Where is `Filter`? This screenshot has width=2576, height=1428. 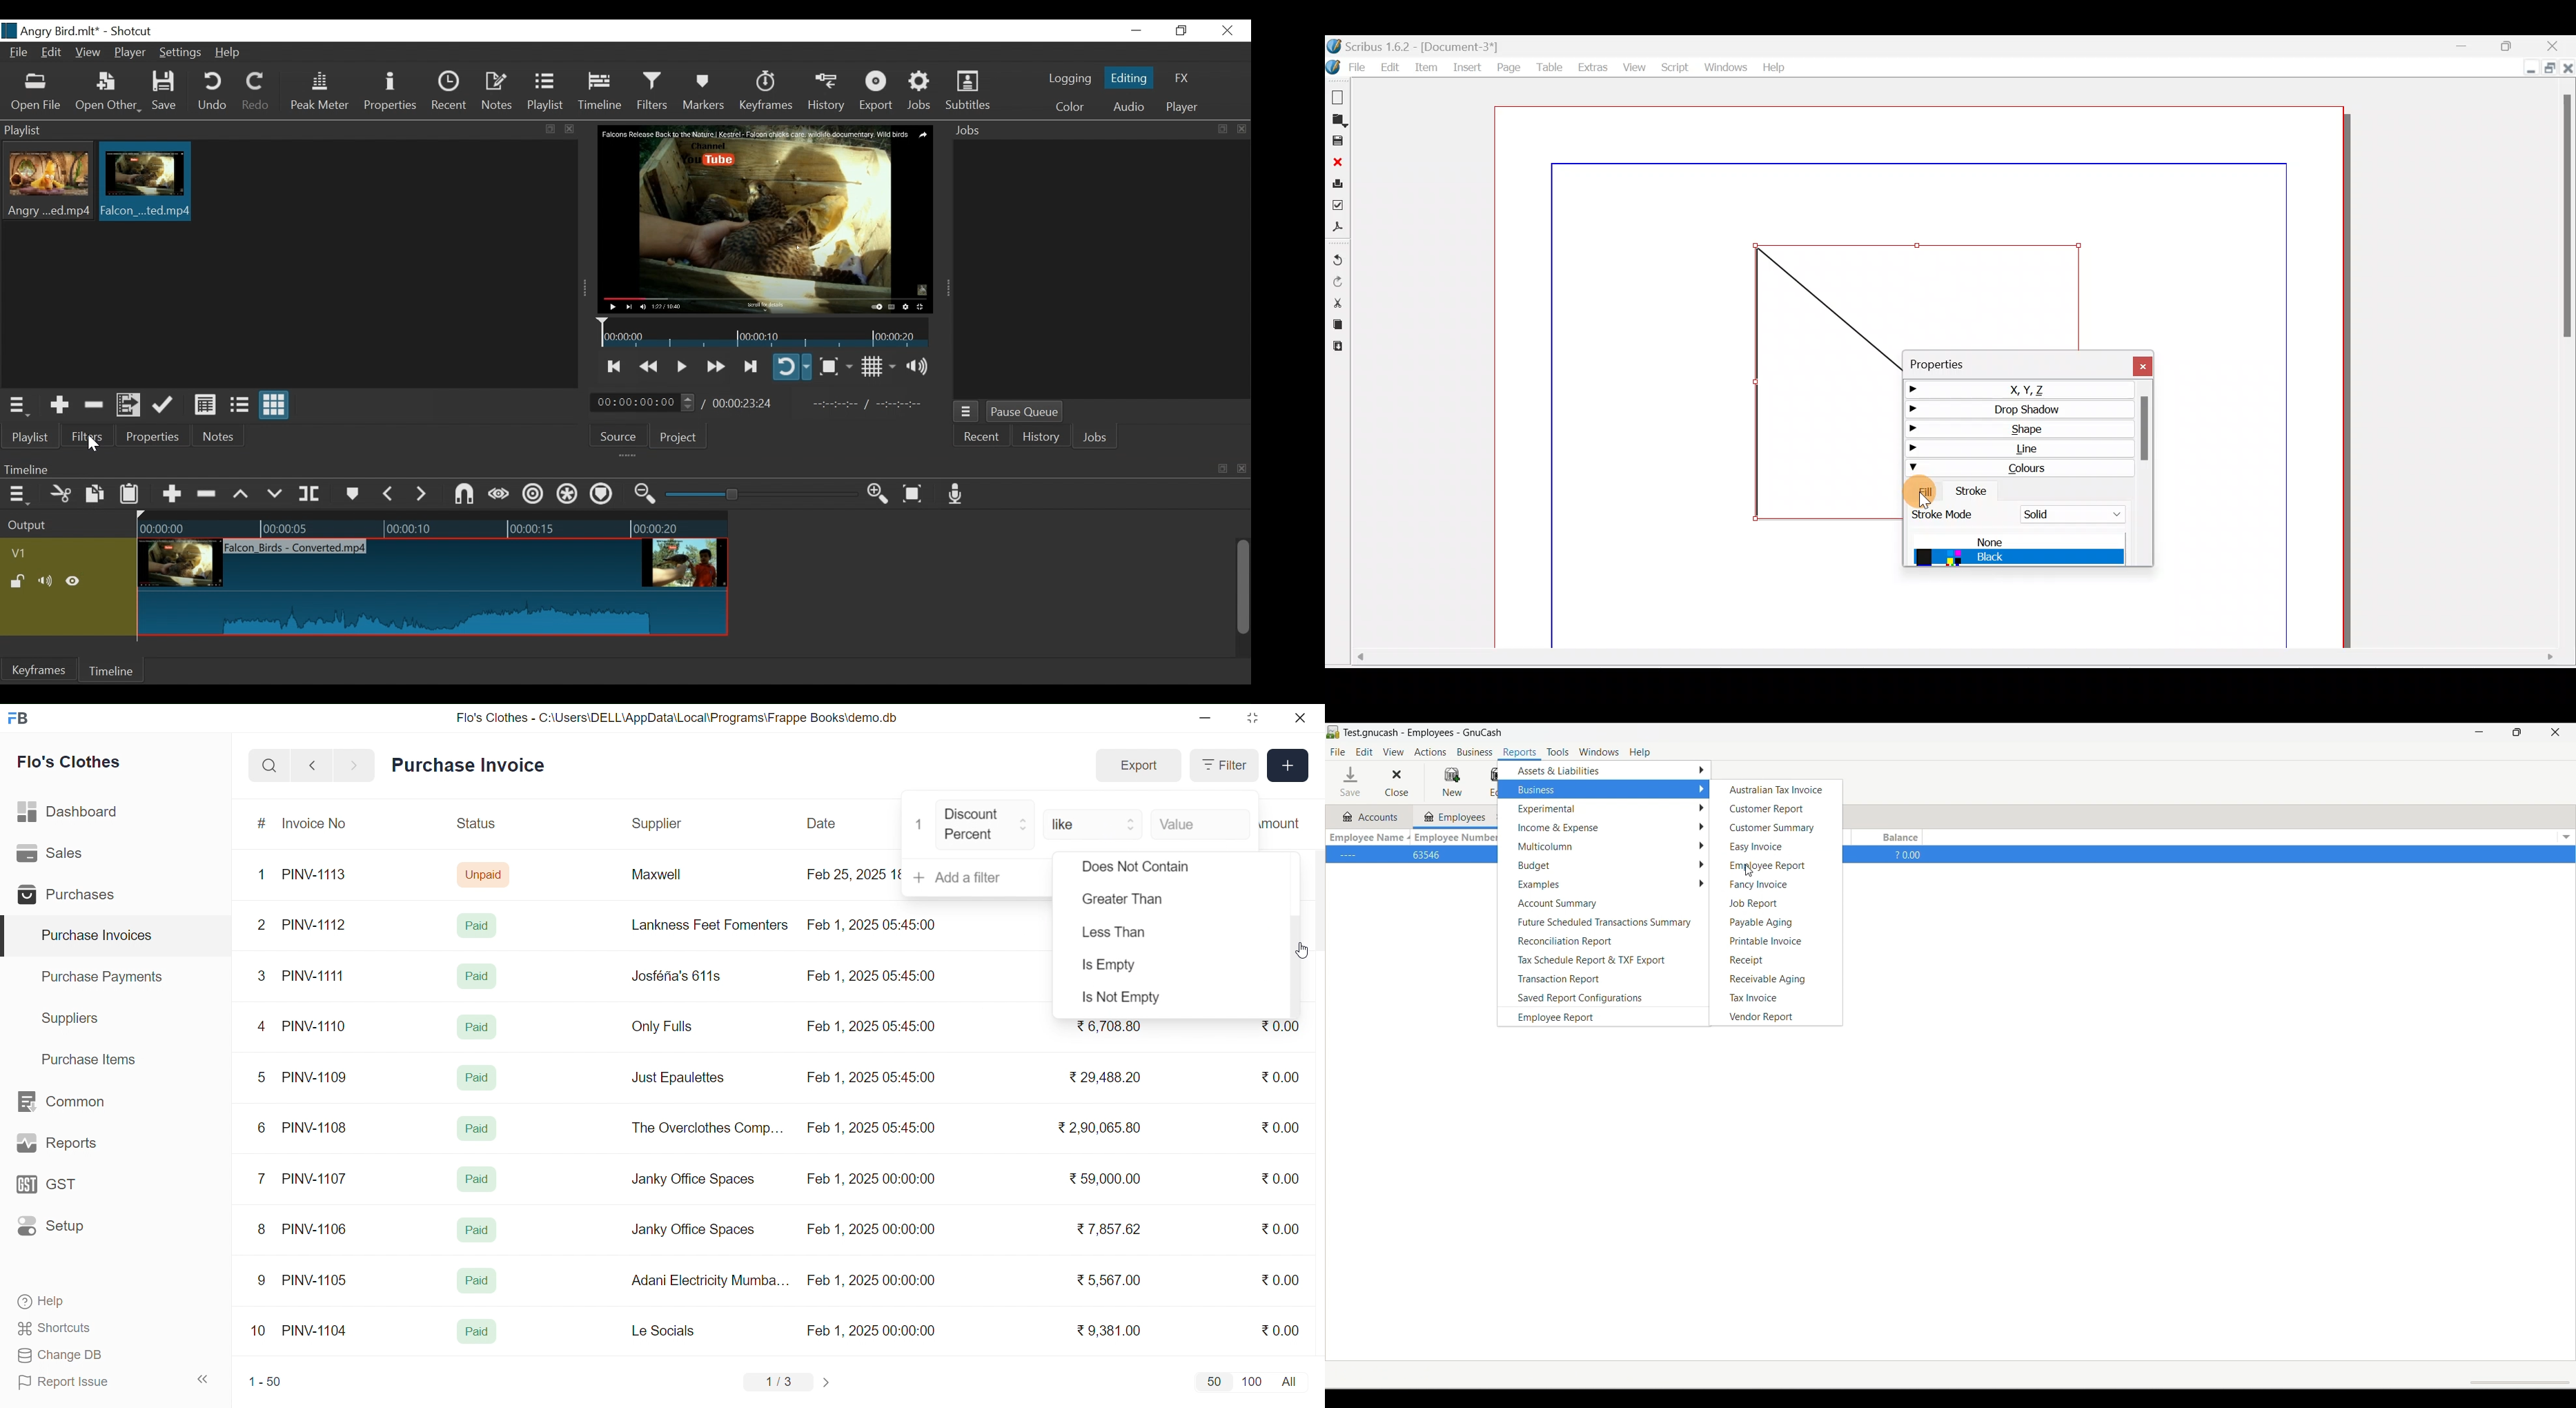 Filter is located at coordinates (1223, 765).